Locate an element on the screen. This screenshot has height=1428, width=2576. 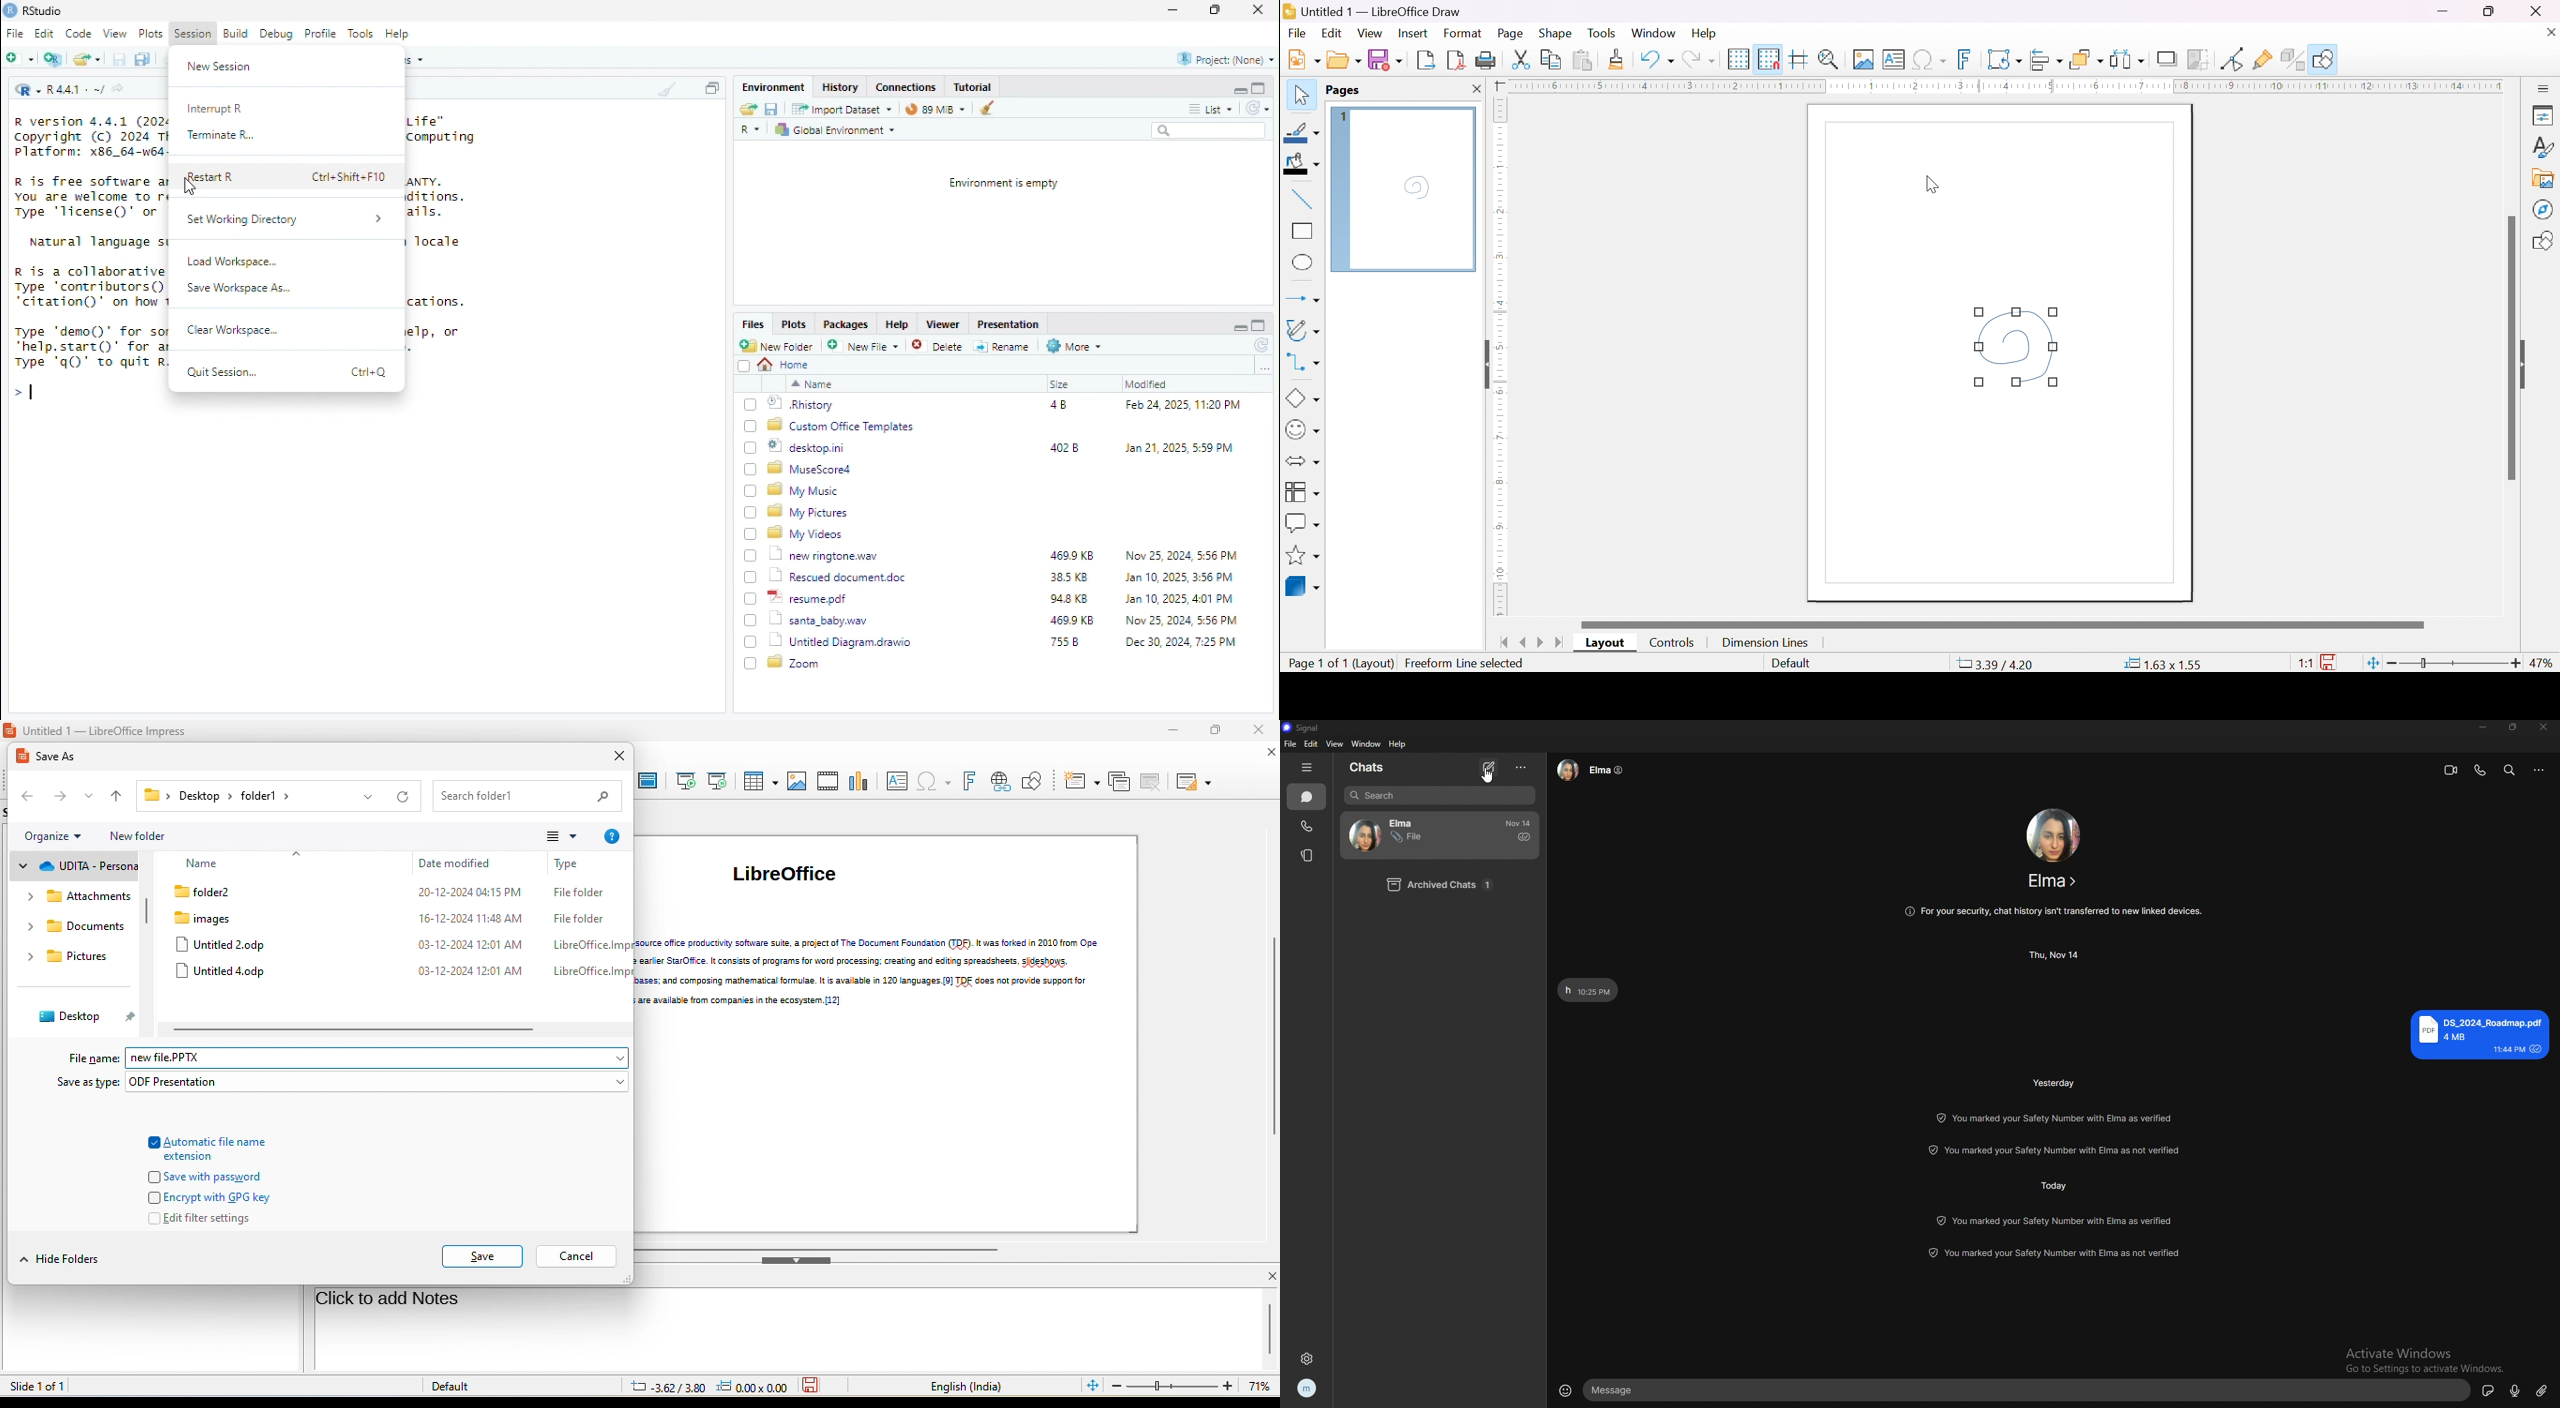
print is located at coordinates (1487, 61).